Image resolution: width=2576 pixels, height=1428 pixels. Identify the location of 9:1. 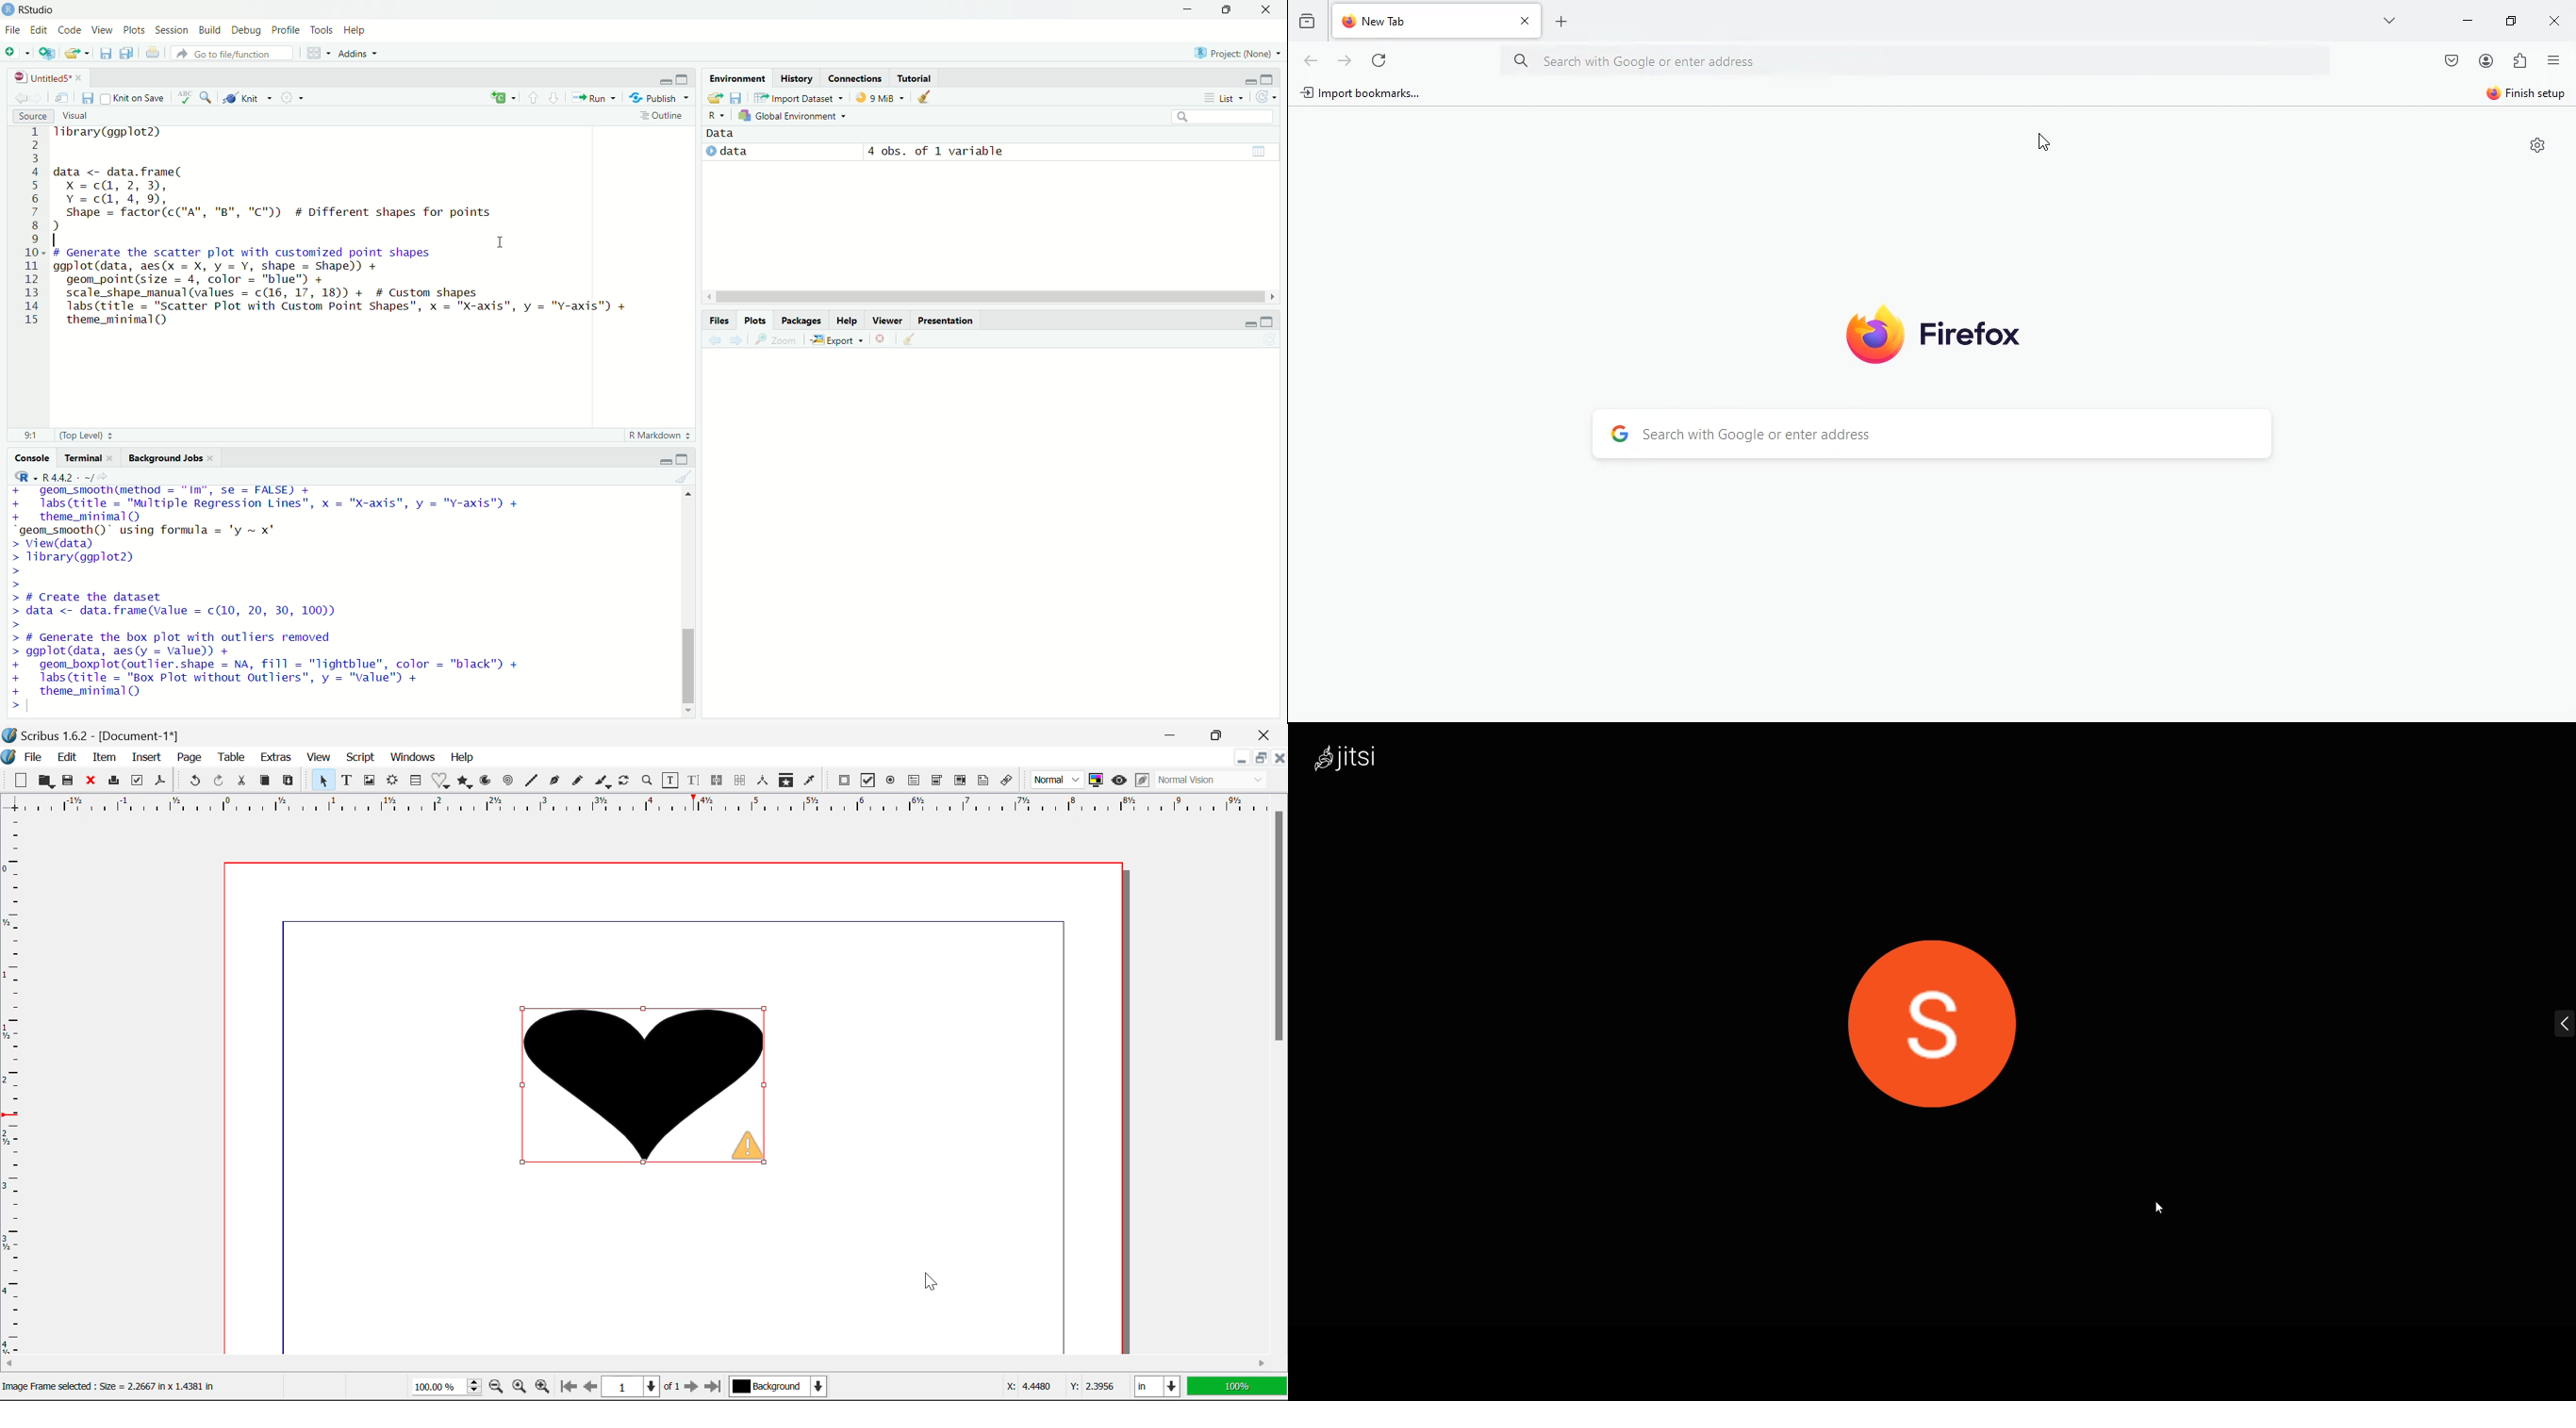
(30, 435).